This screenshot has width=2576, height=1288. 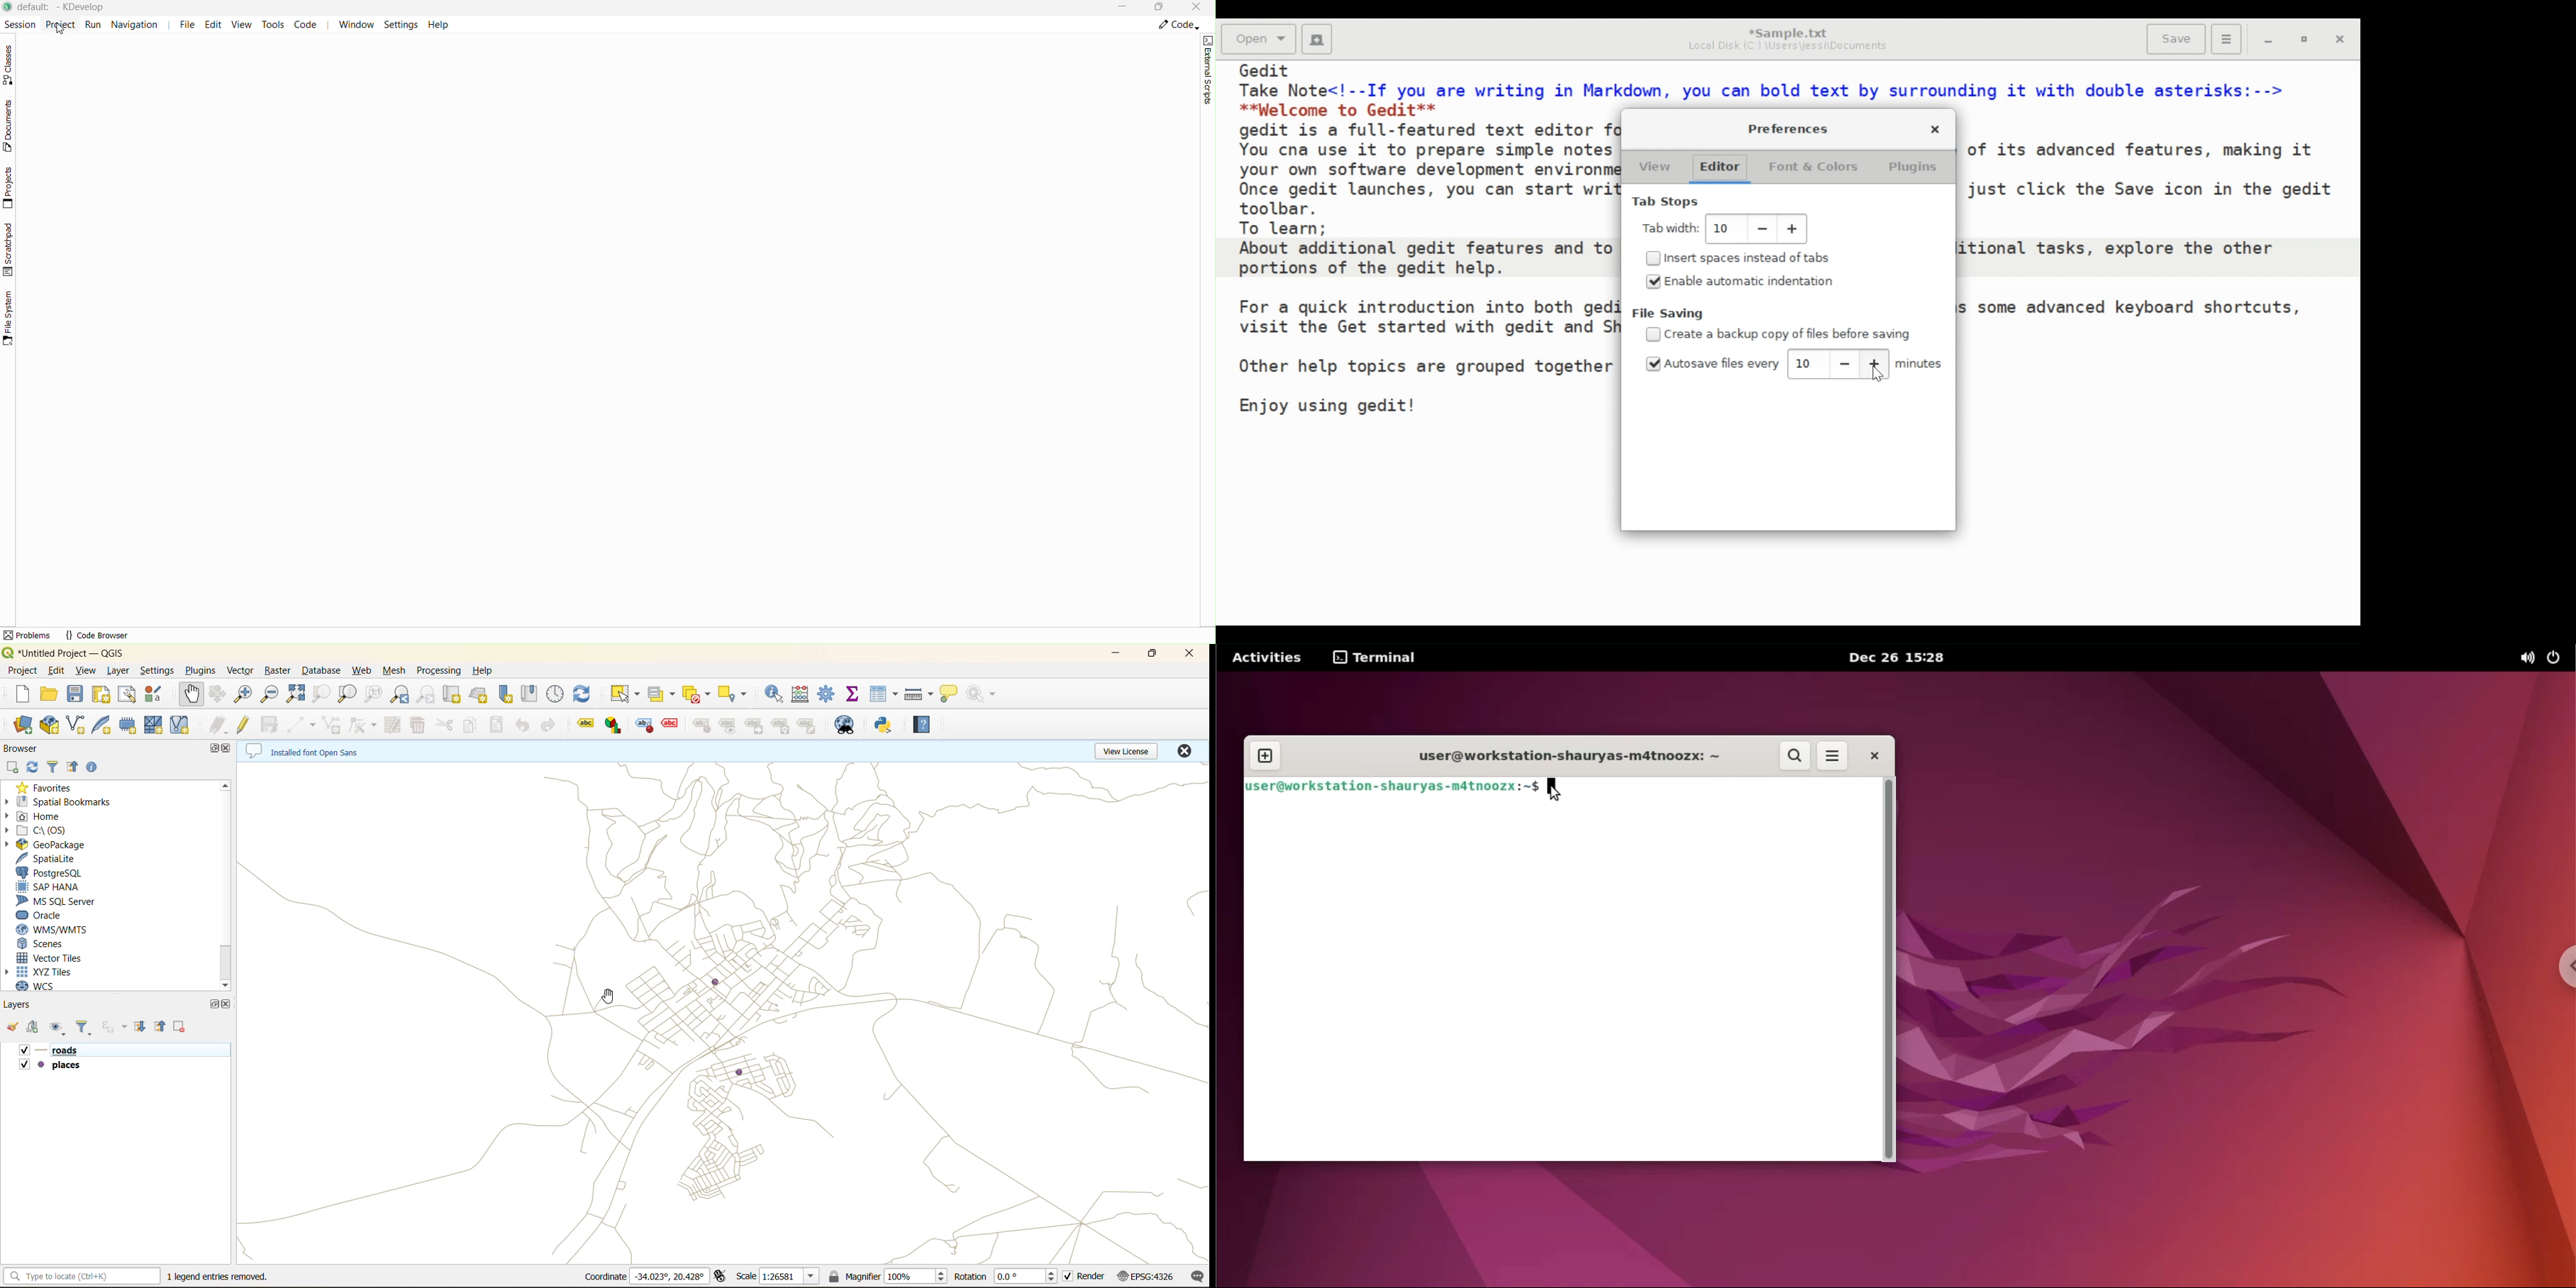 What do you see at coordinates (51, 725) in the screenshot?
I see `new geopackage` at bounding box center [51, 725].